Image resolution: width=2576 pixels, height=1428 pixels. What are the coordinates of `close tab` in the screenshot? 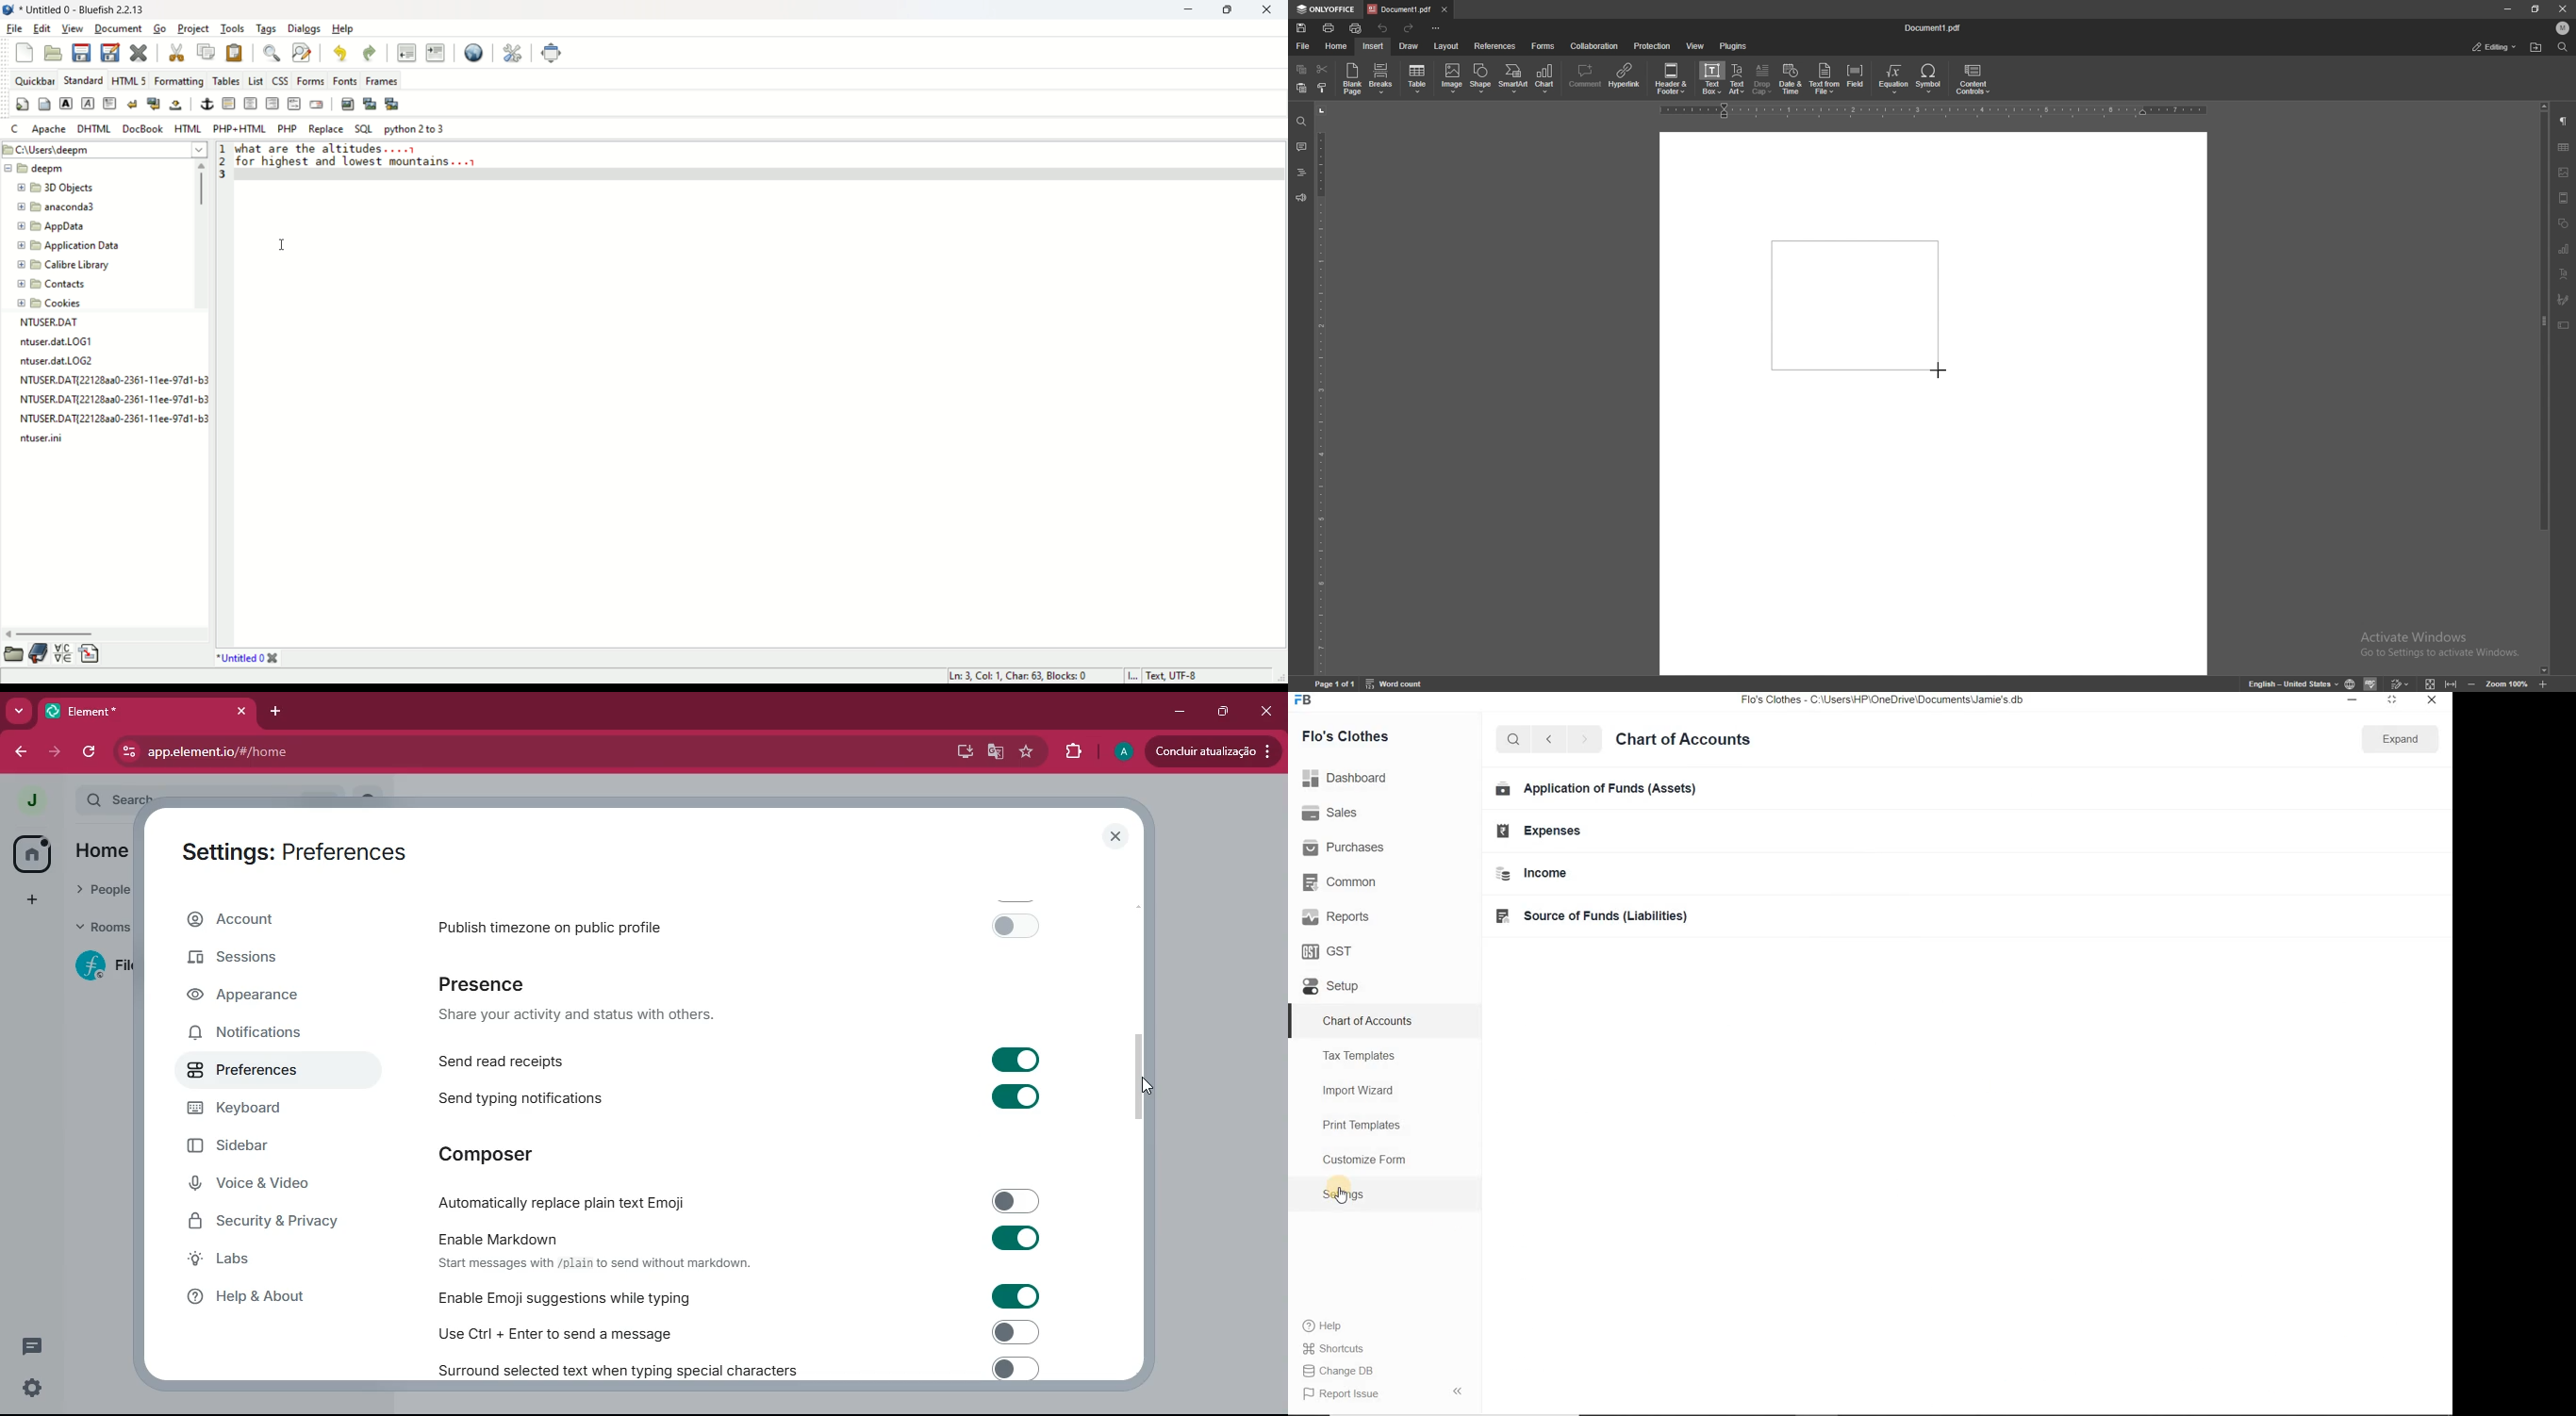 It's located at (1444, 9).